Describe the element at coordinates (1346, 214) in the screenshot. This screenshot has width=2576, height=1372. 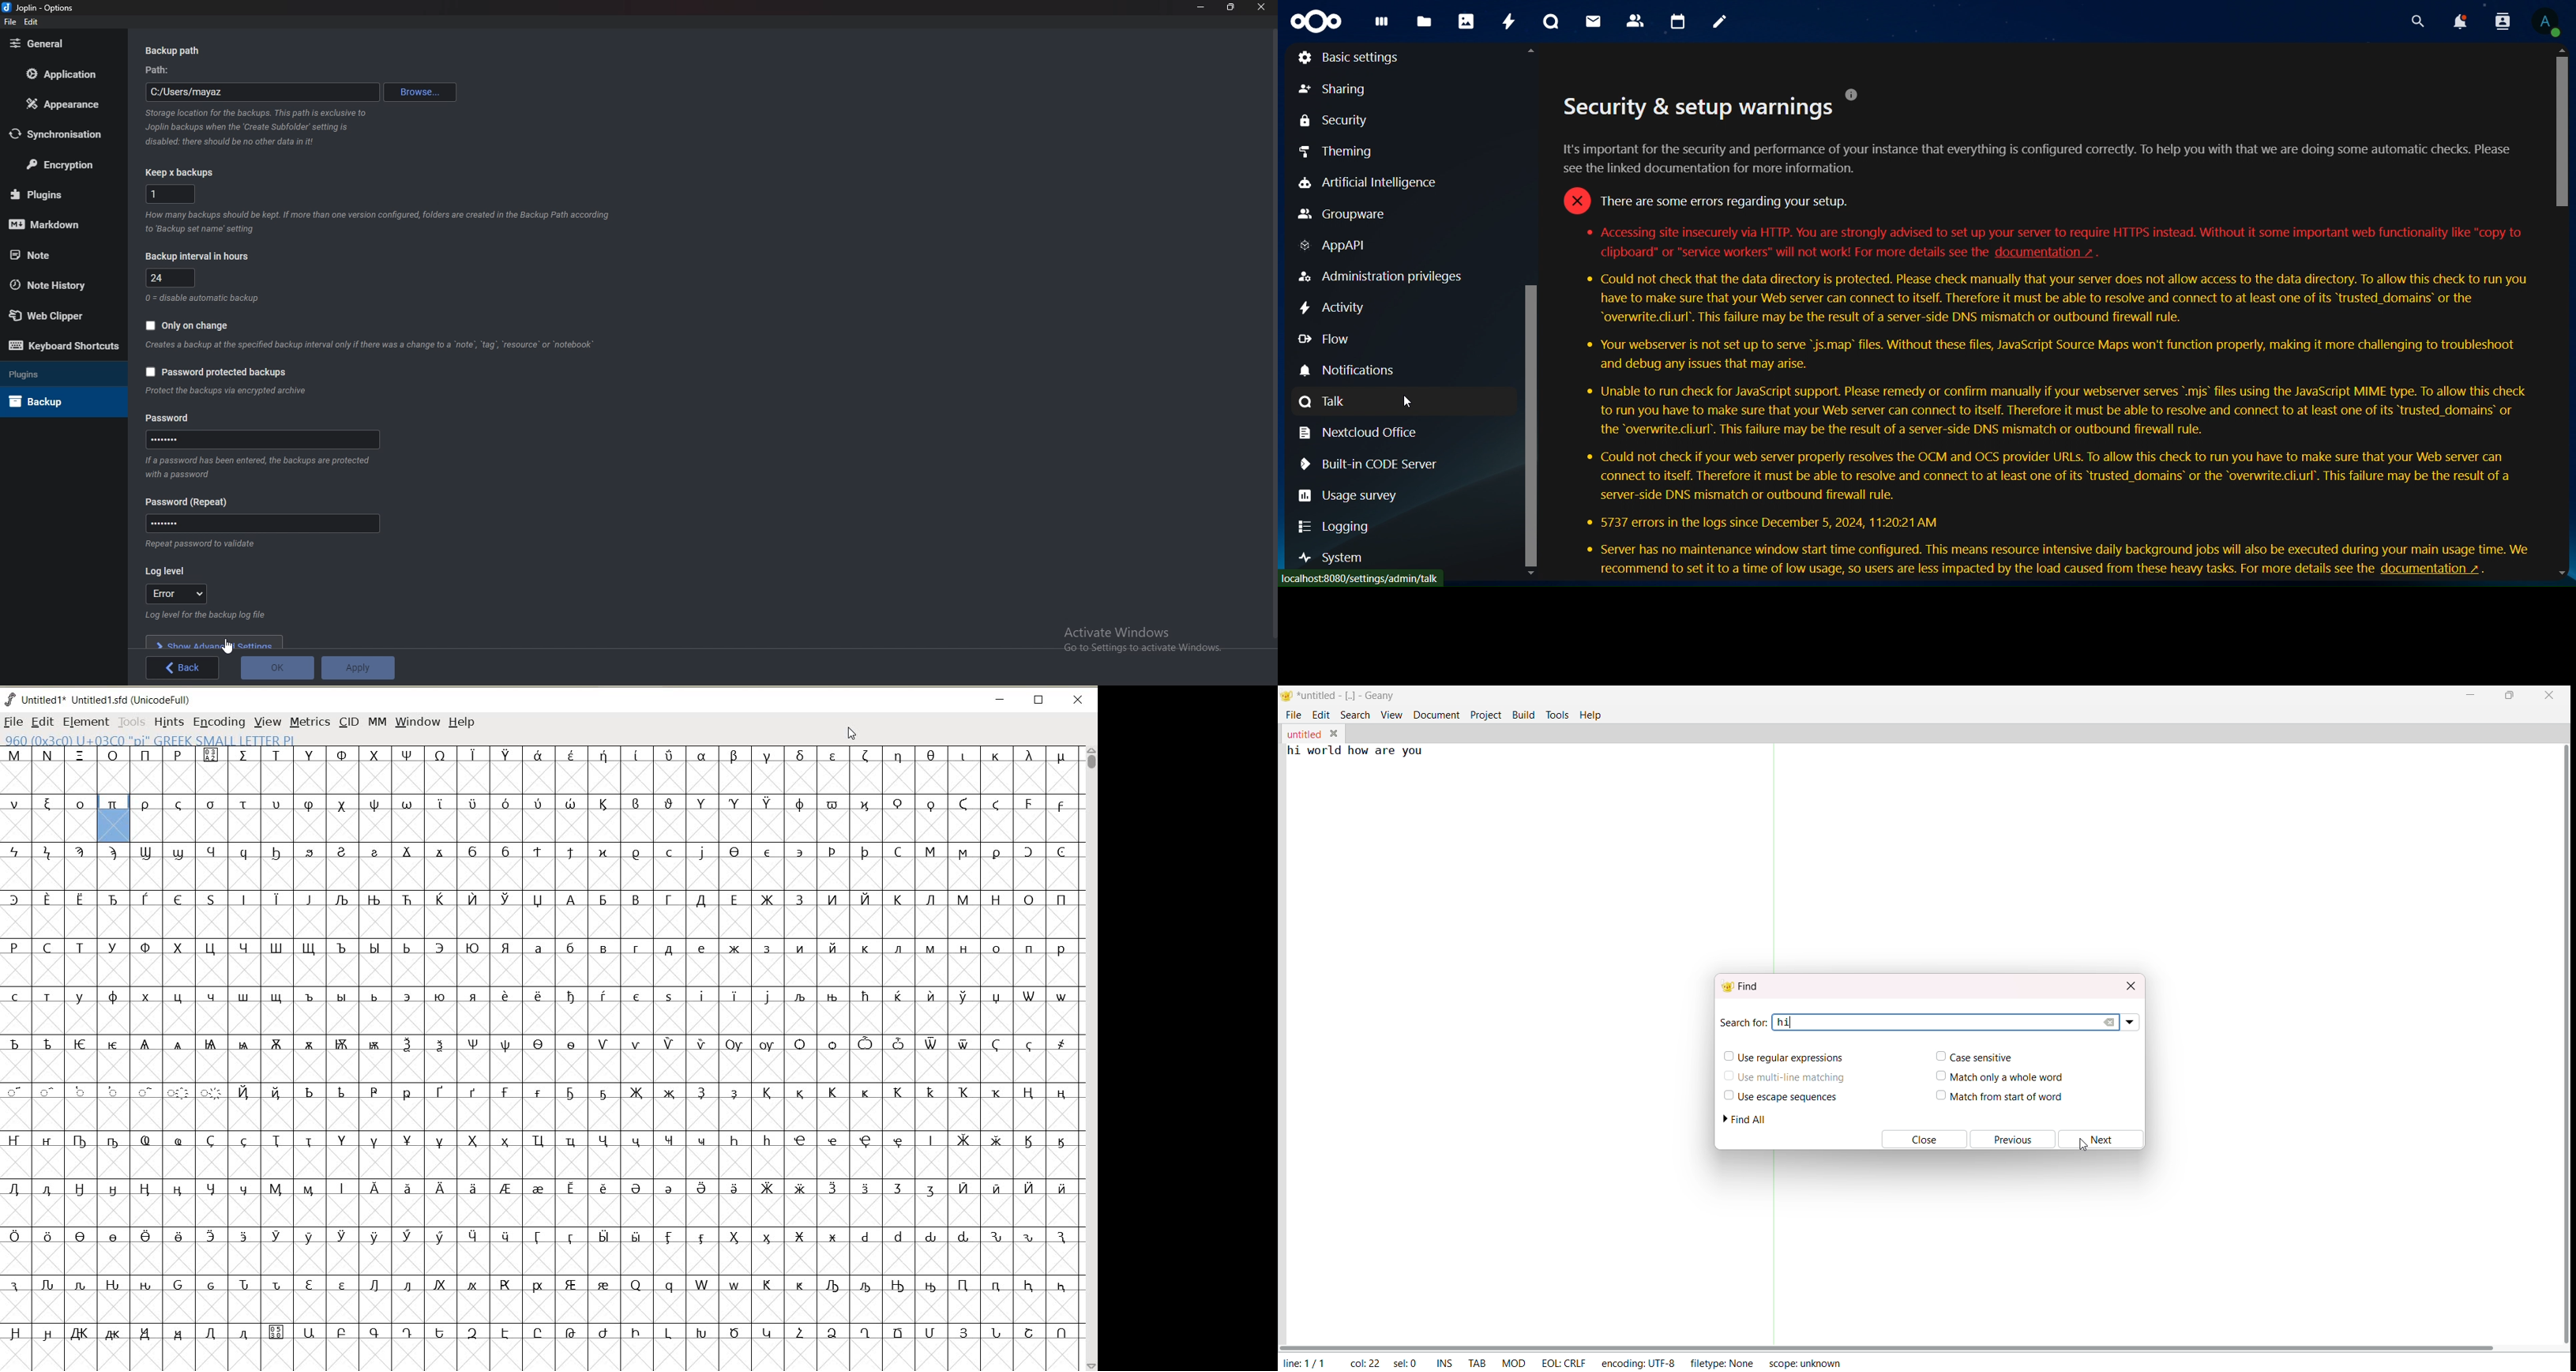
I see `groupware` at that location.